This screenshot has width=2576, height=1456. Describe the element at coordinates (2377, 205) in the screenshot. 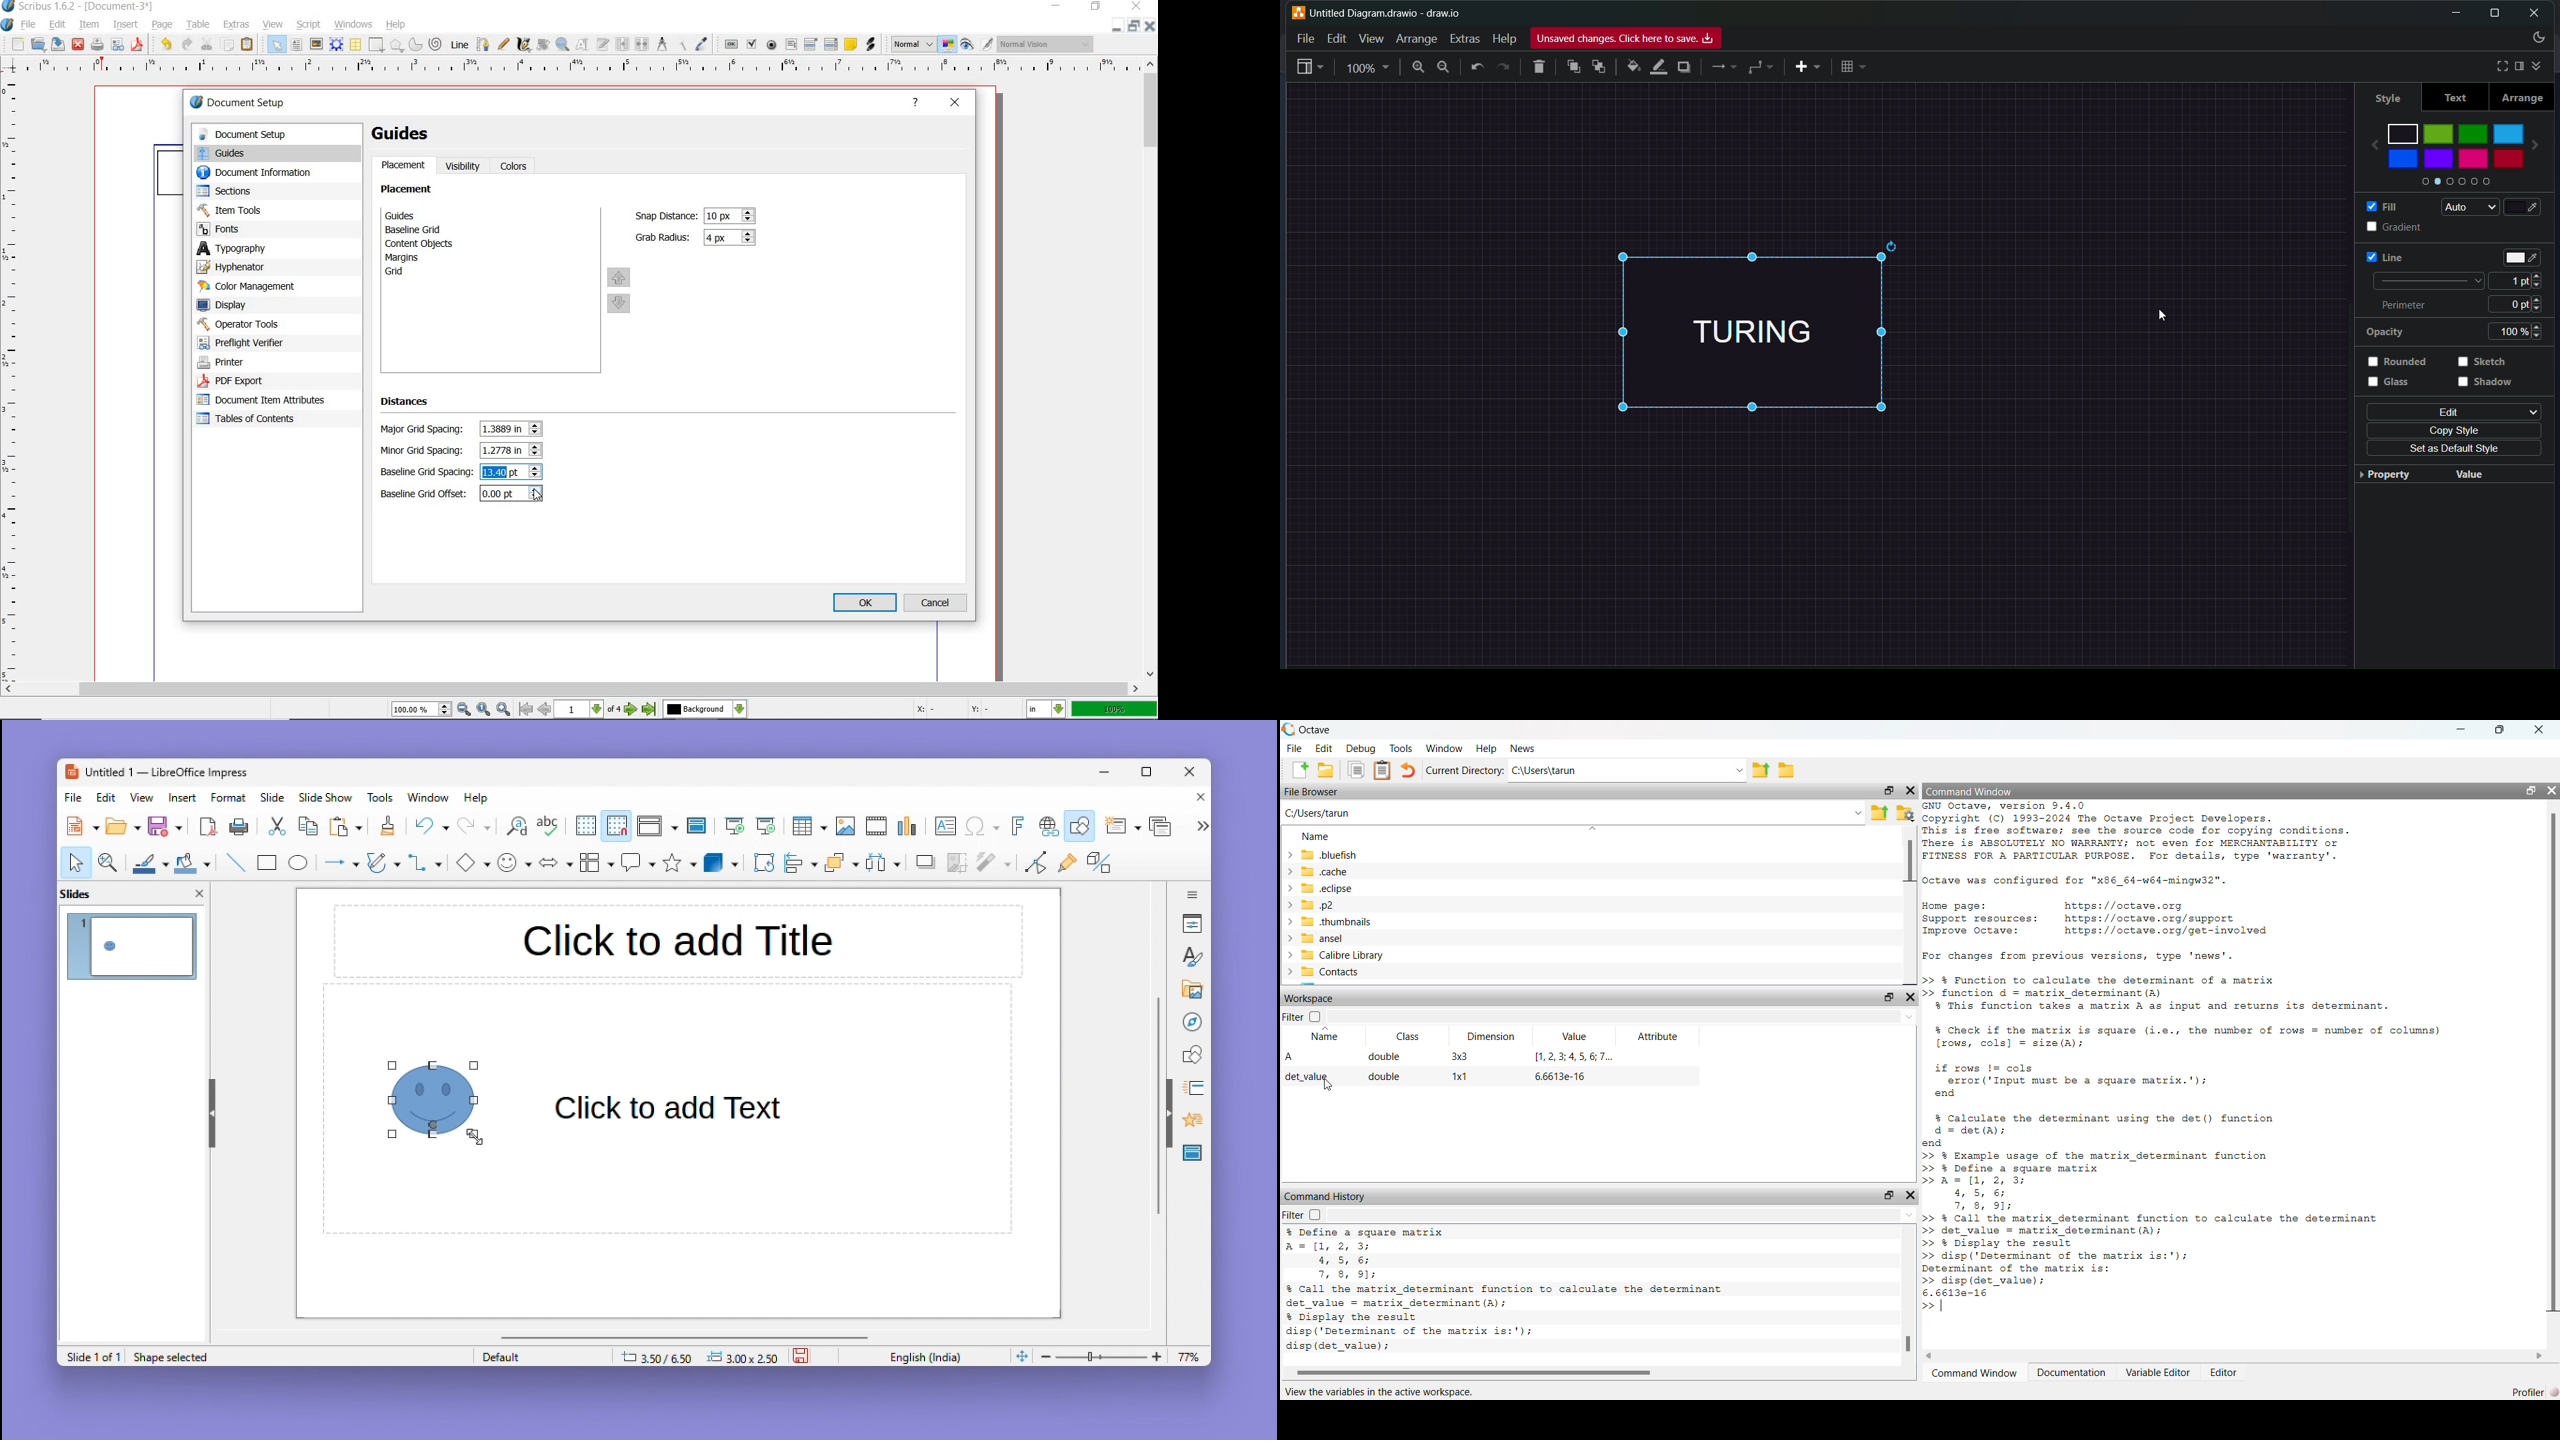

I see `fill` at that location.